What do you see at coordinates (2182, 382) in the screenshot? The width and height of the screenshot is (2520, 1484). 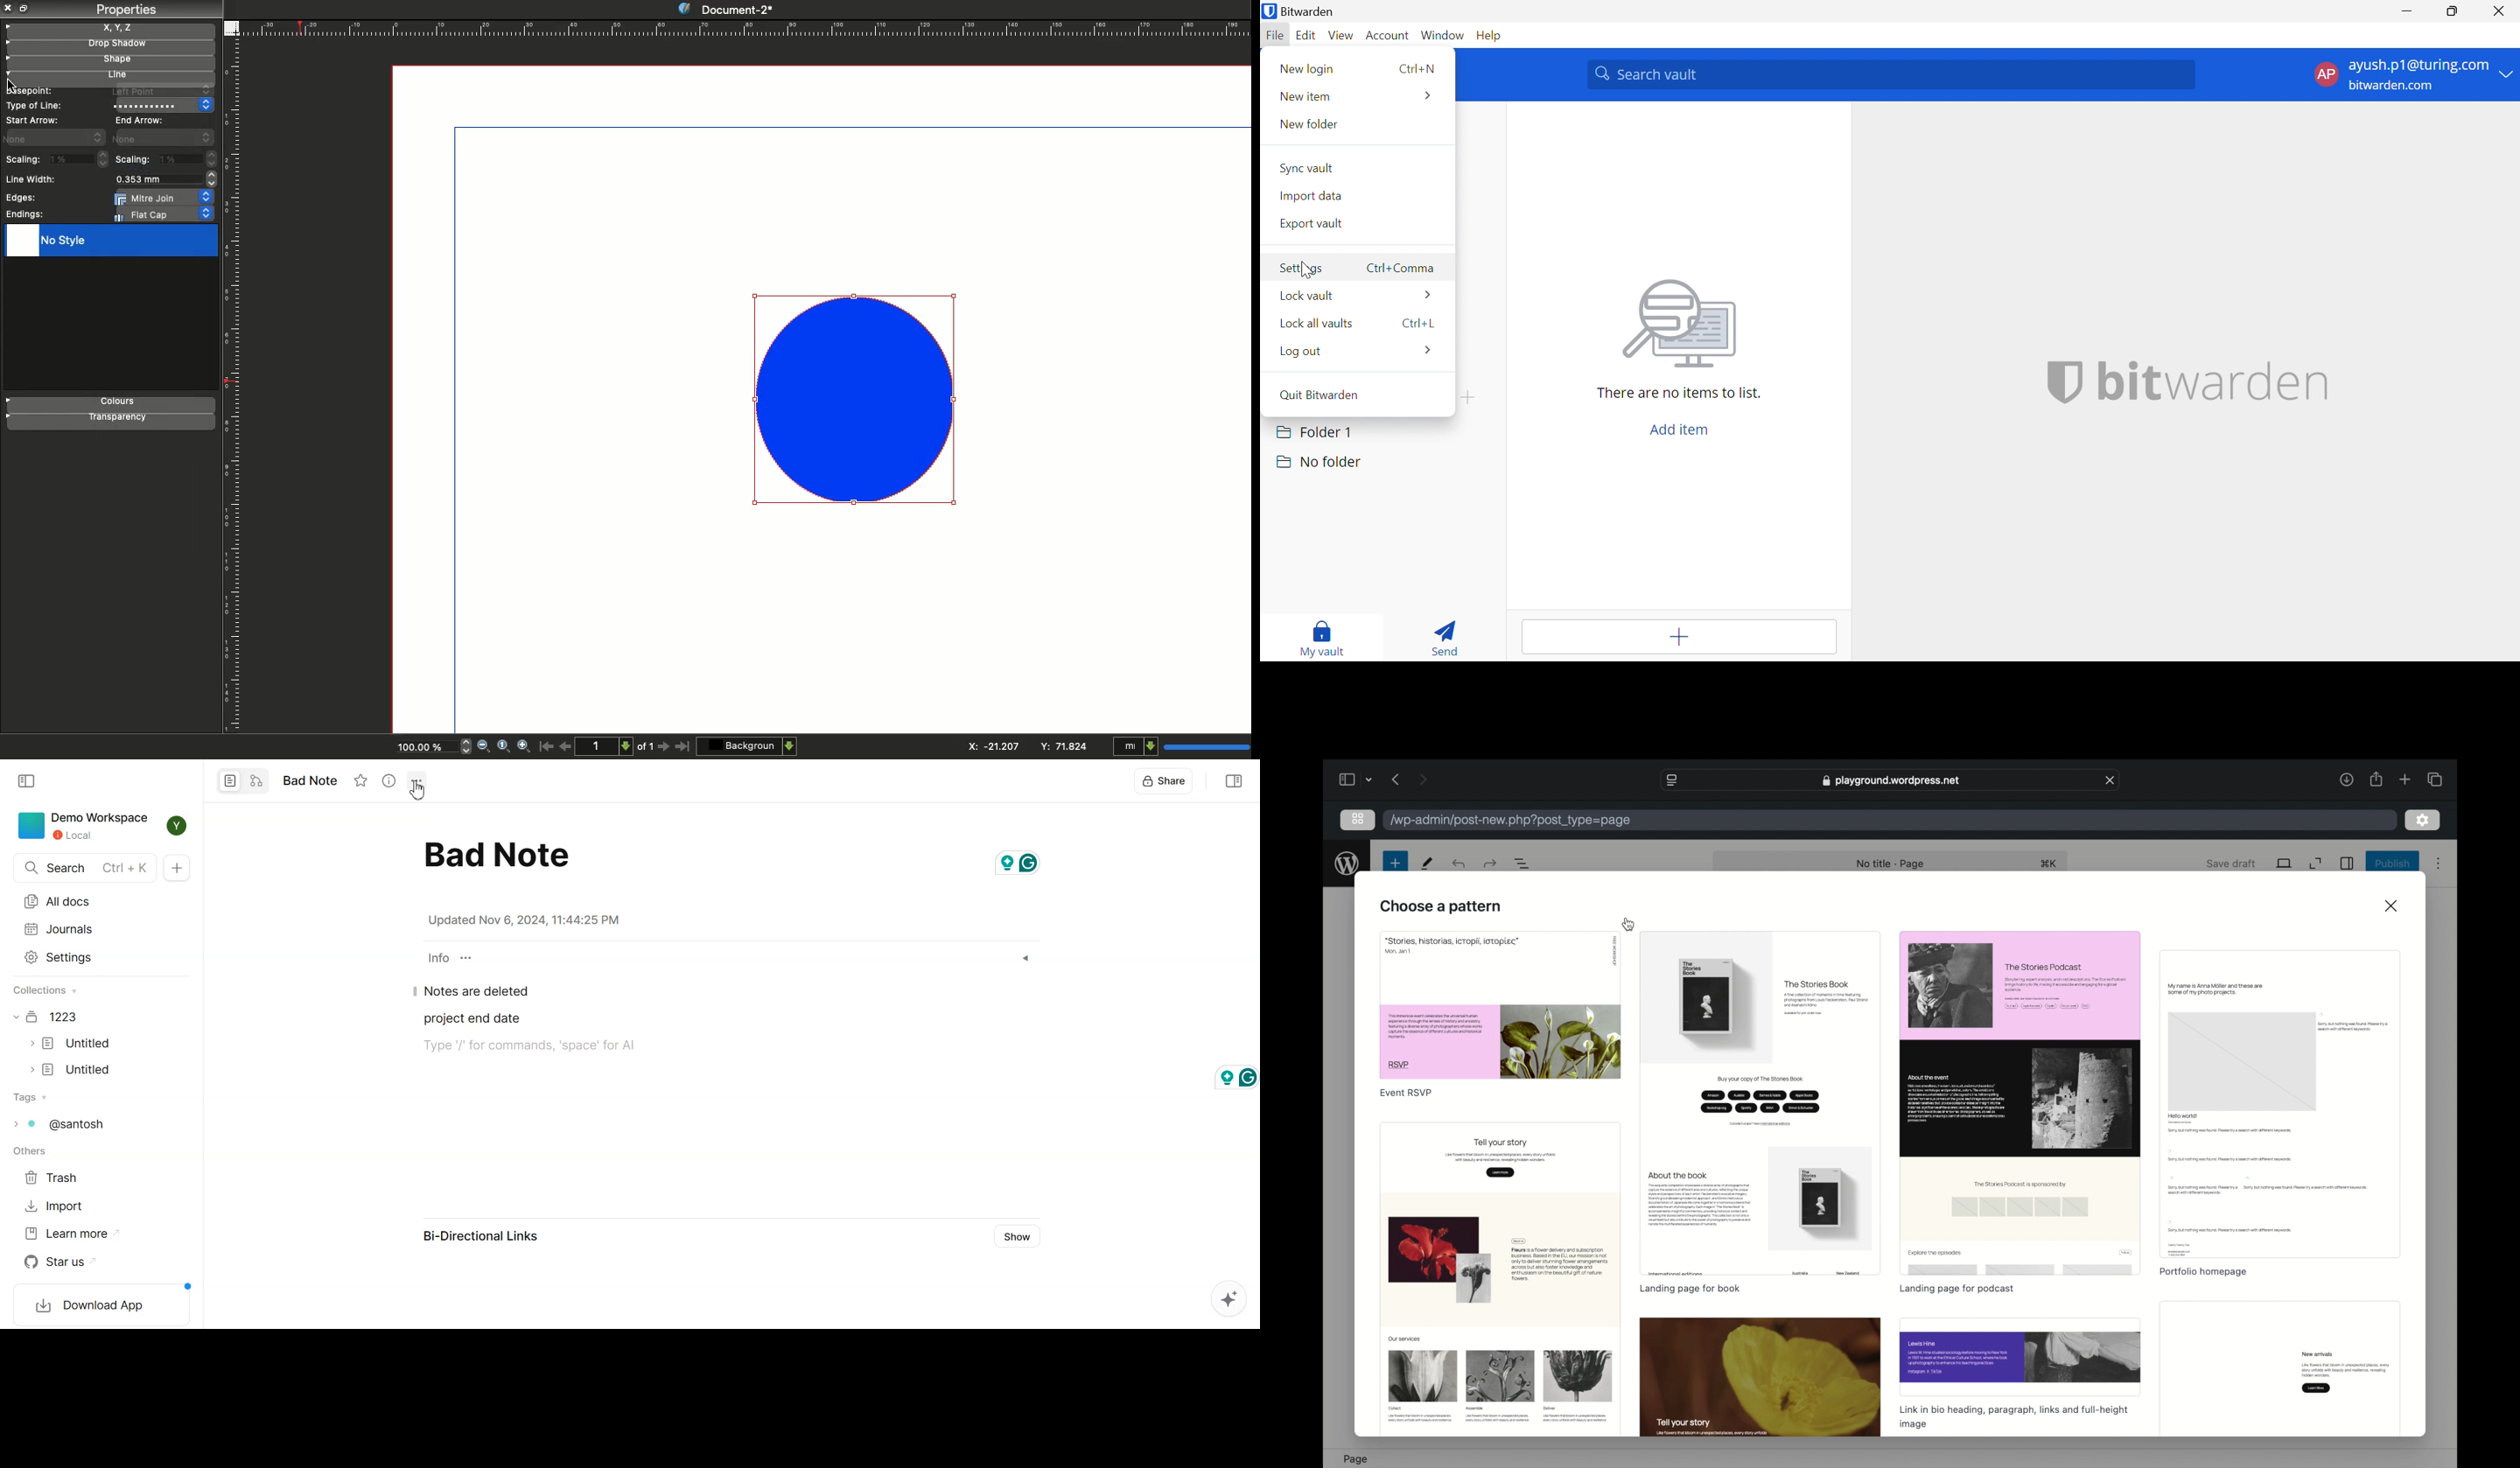 I see `bitwarden` at bounding box center [2182, 382].